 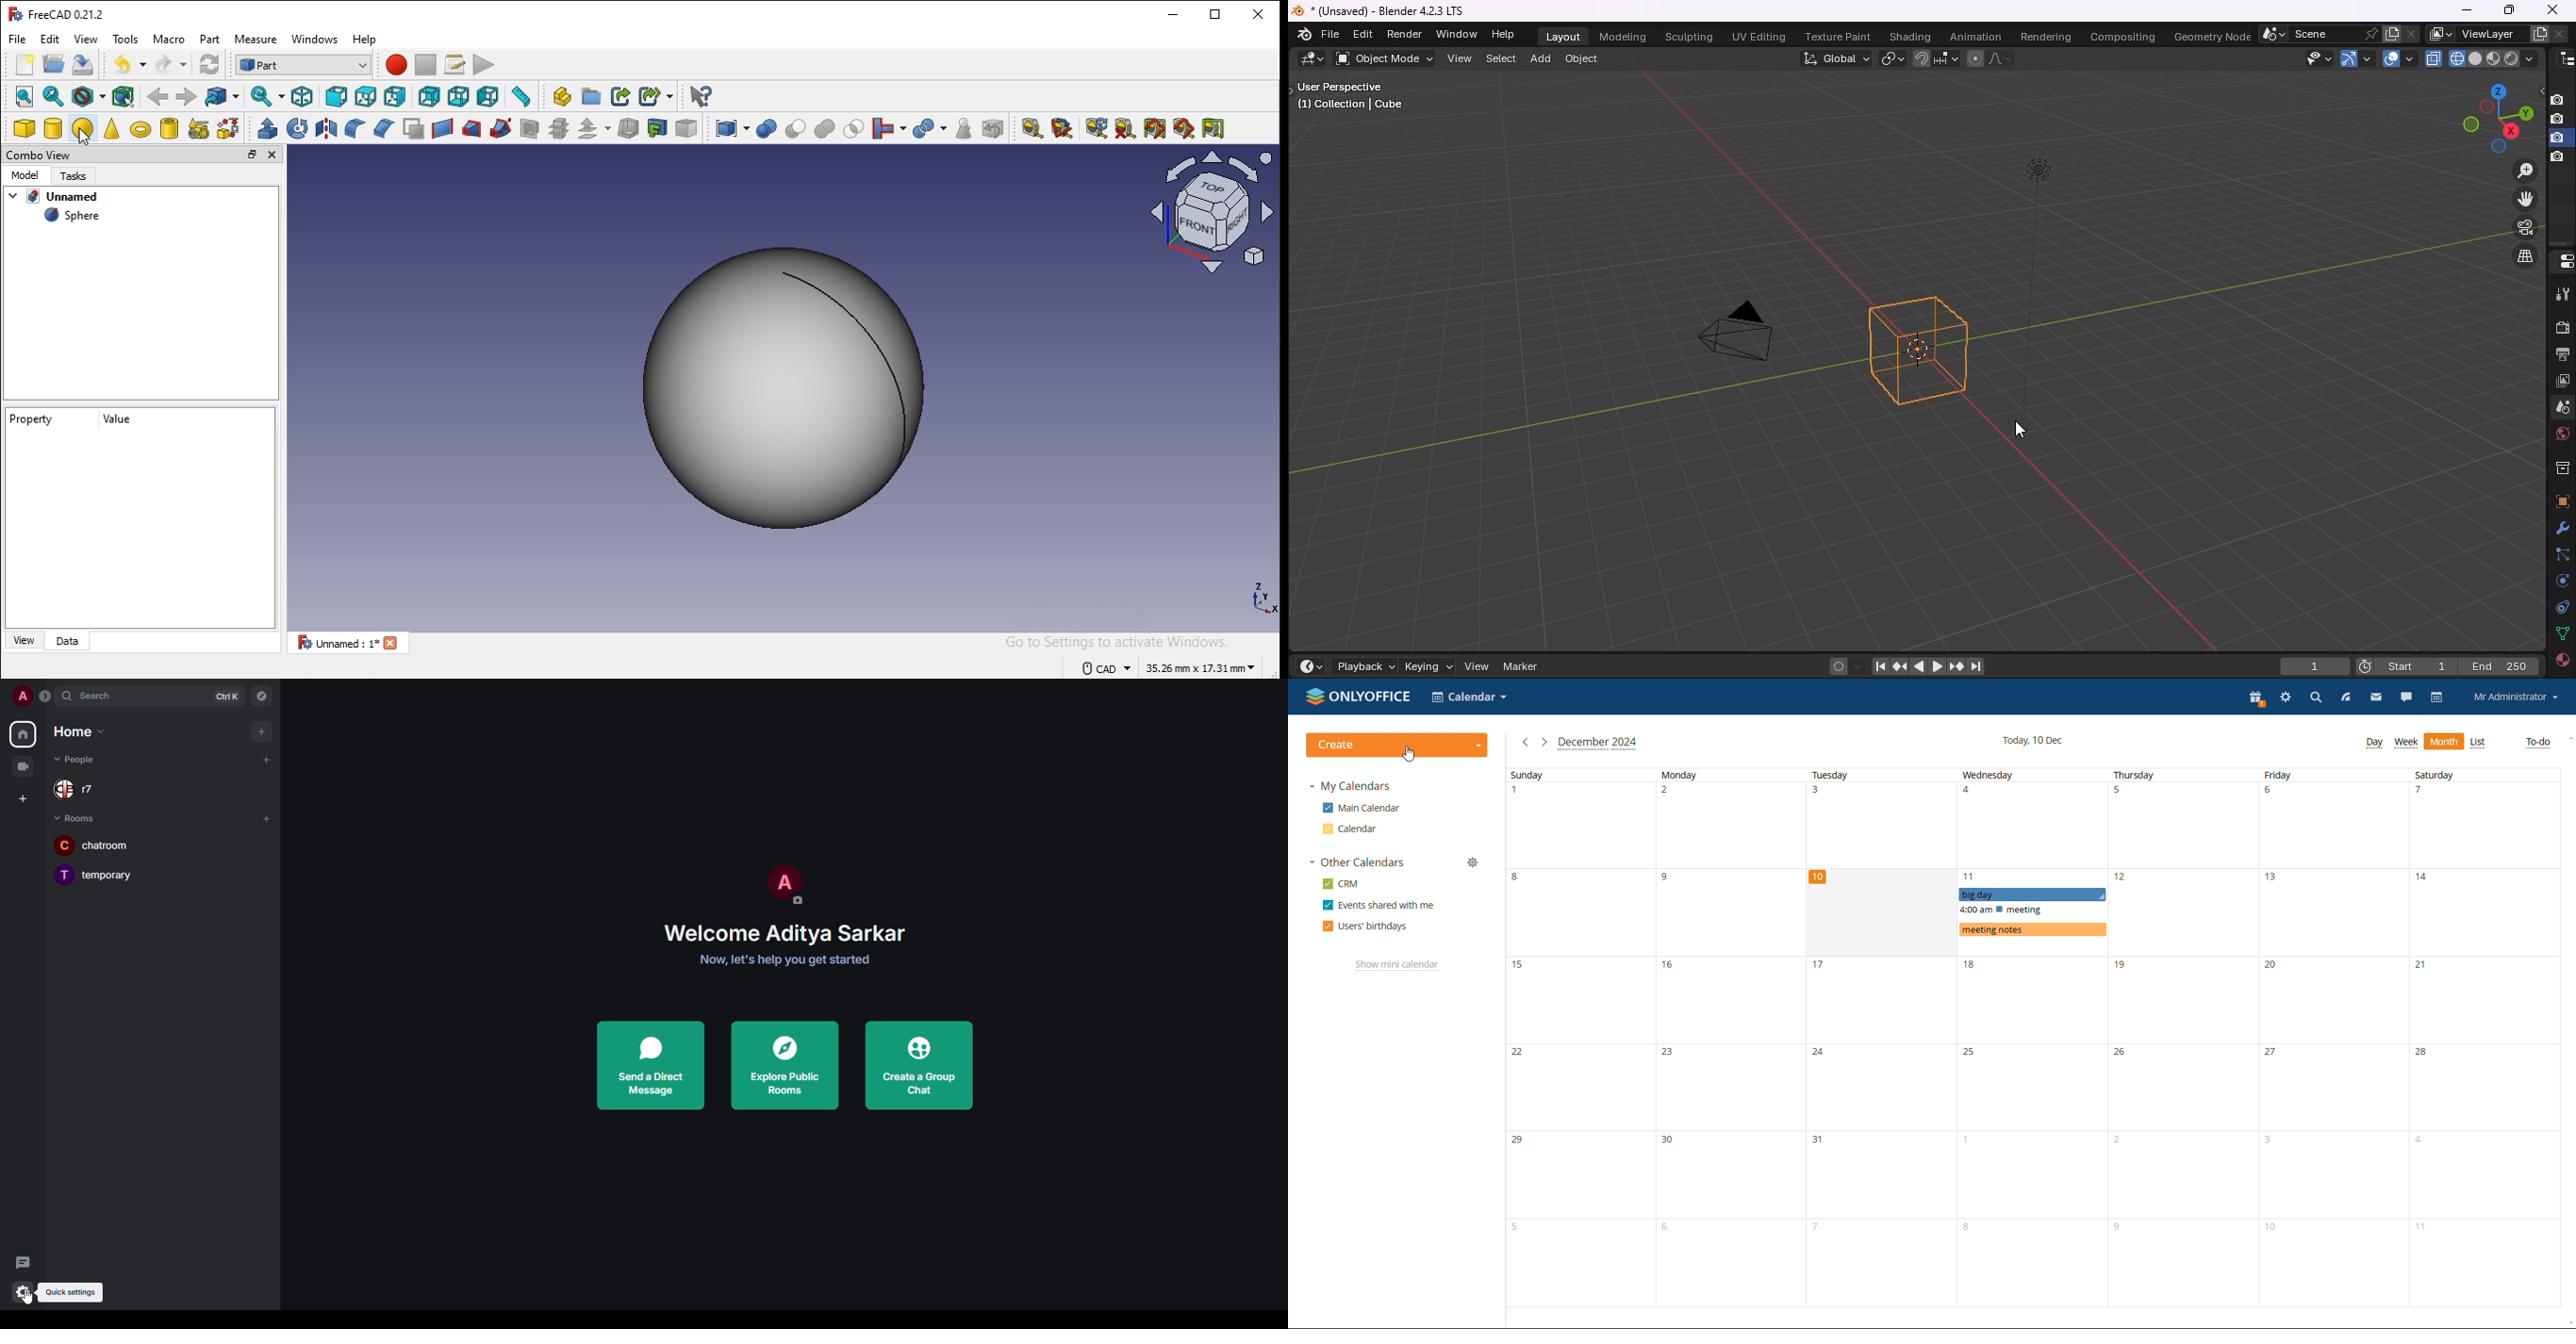 What do you see at coordinates (2562, 555) in the screenshot?
I see `particles` at bounding box center [2562, 555].